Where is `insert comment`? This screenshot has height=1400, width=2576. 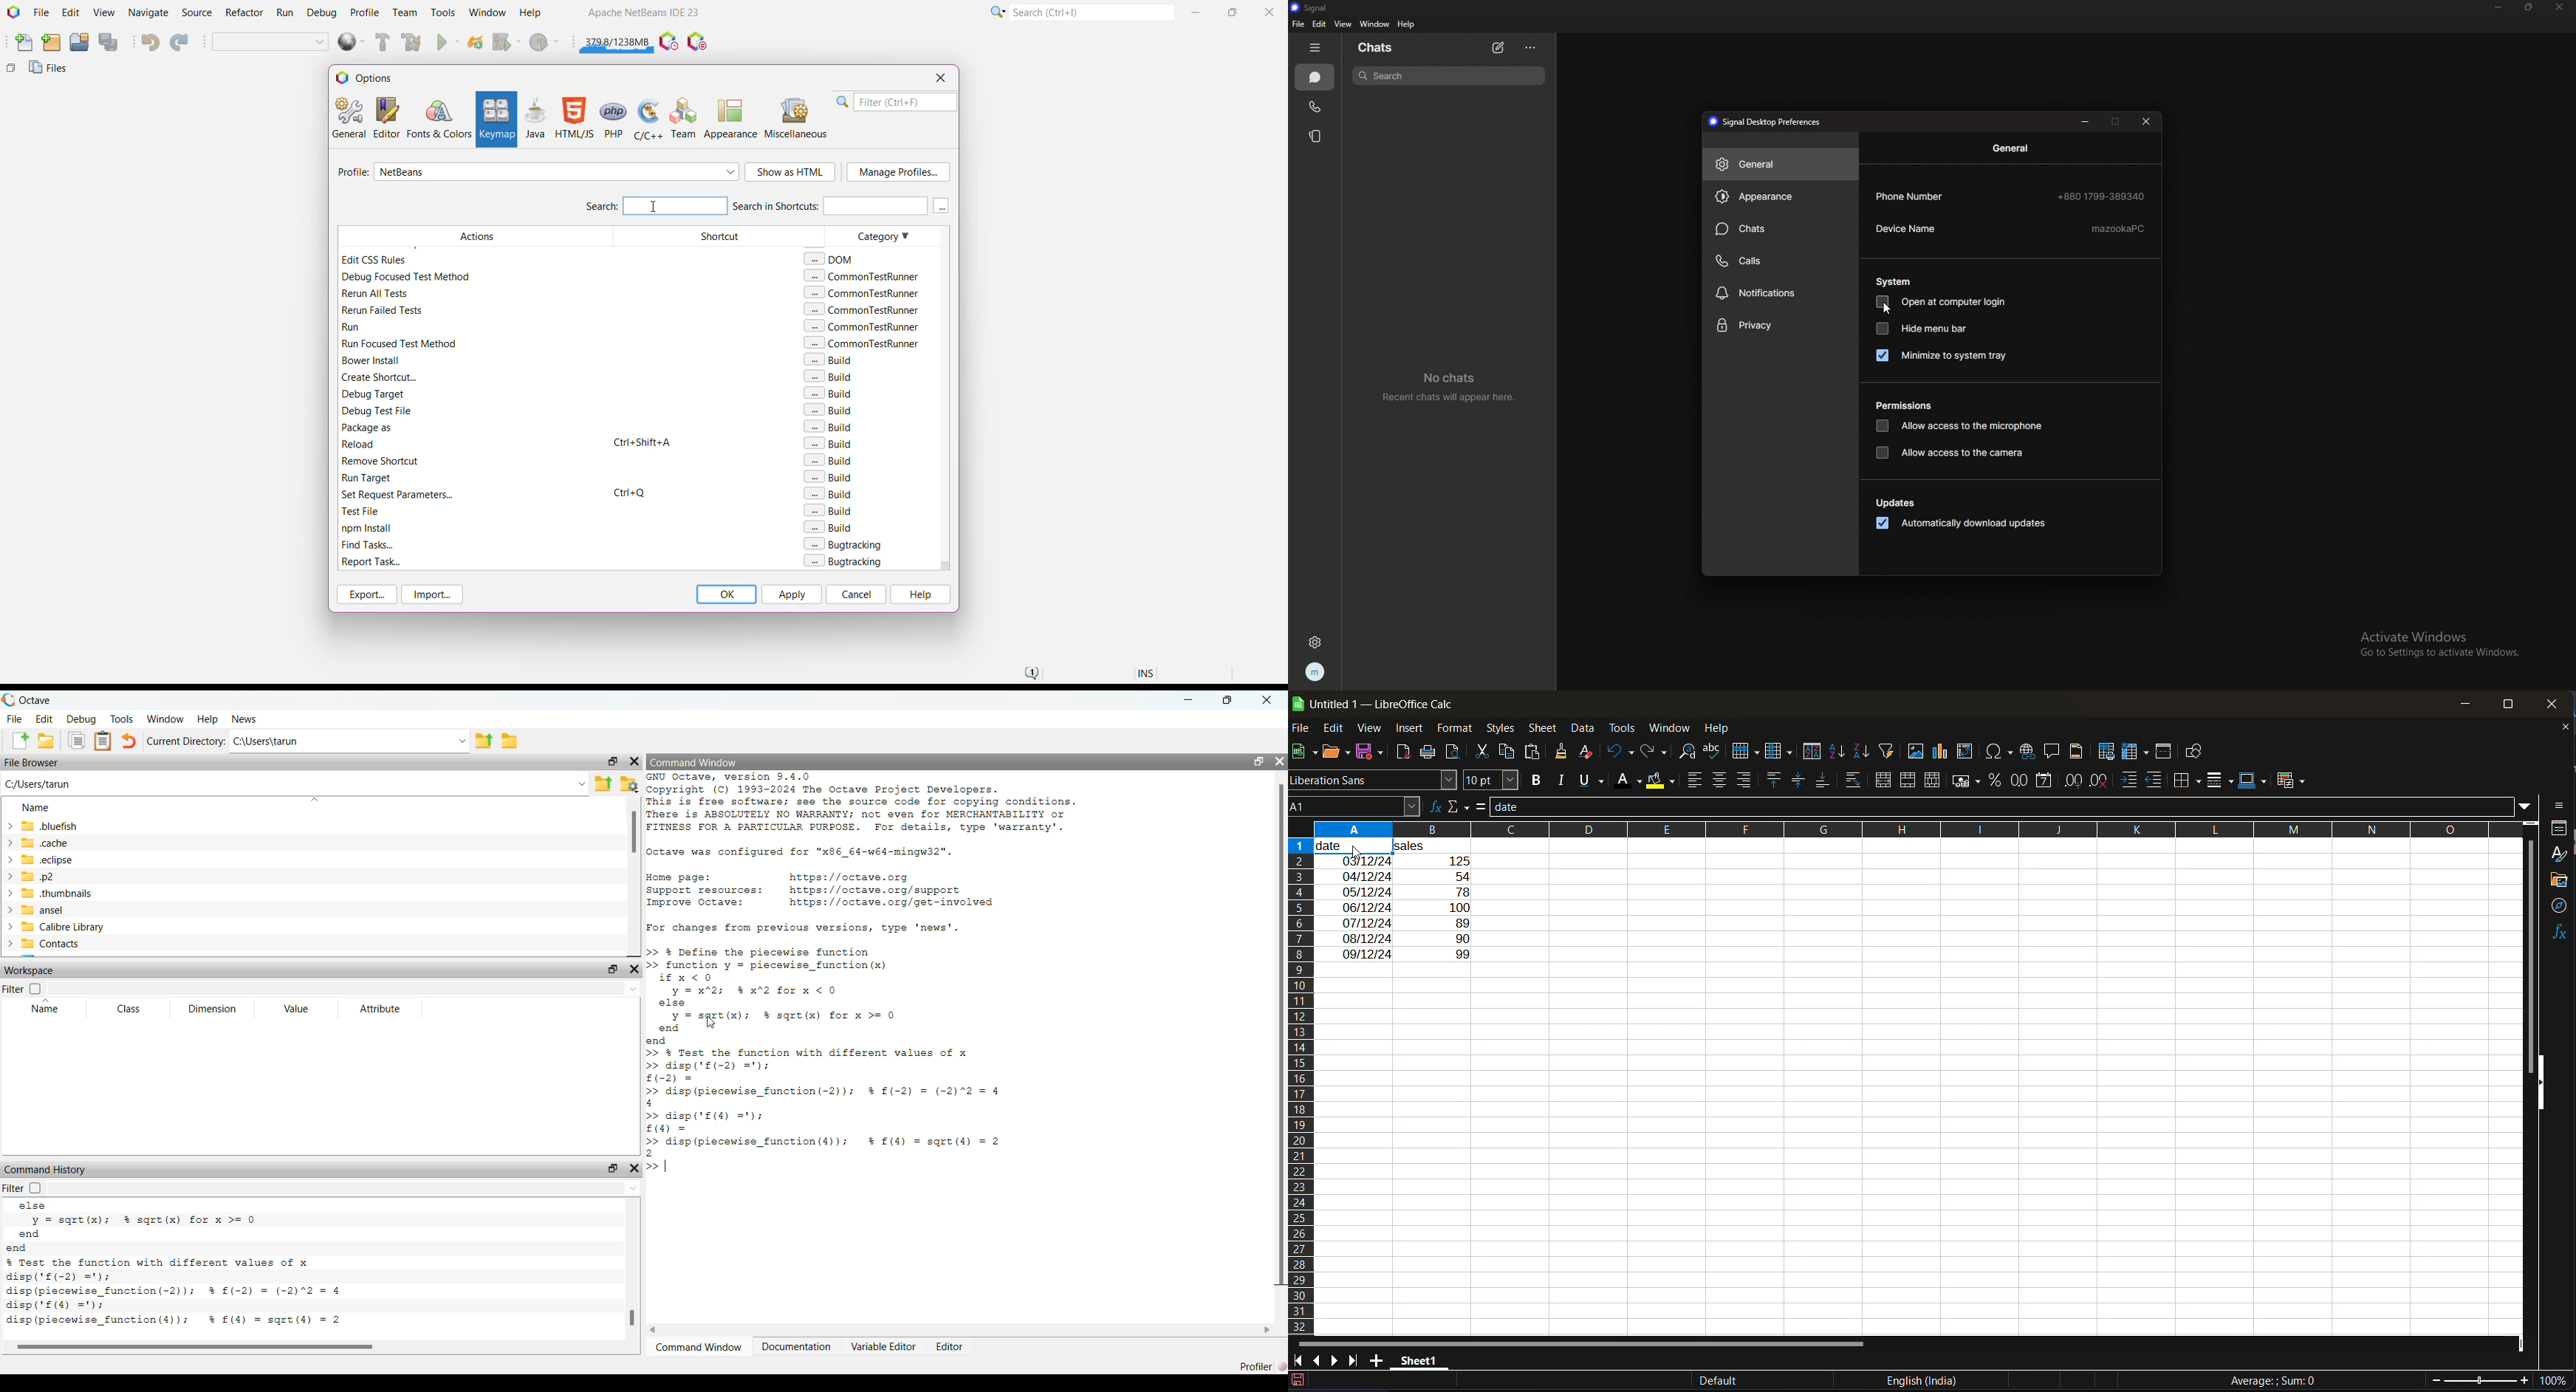 insert comment is located at coordinates (2053, 752).